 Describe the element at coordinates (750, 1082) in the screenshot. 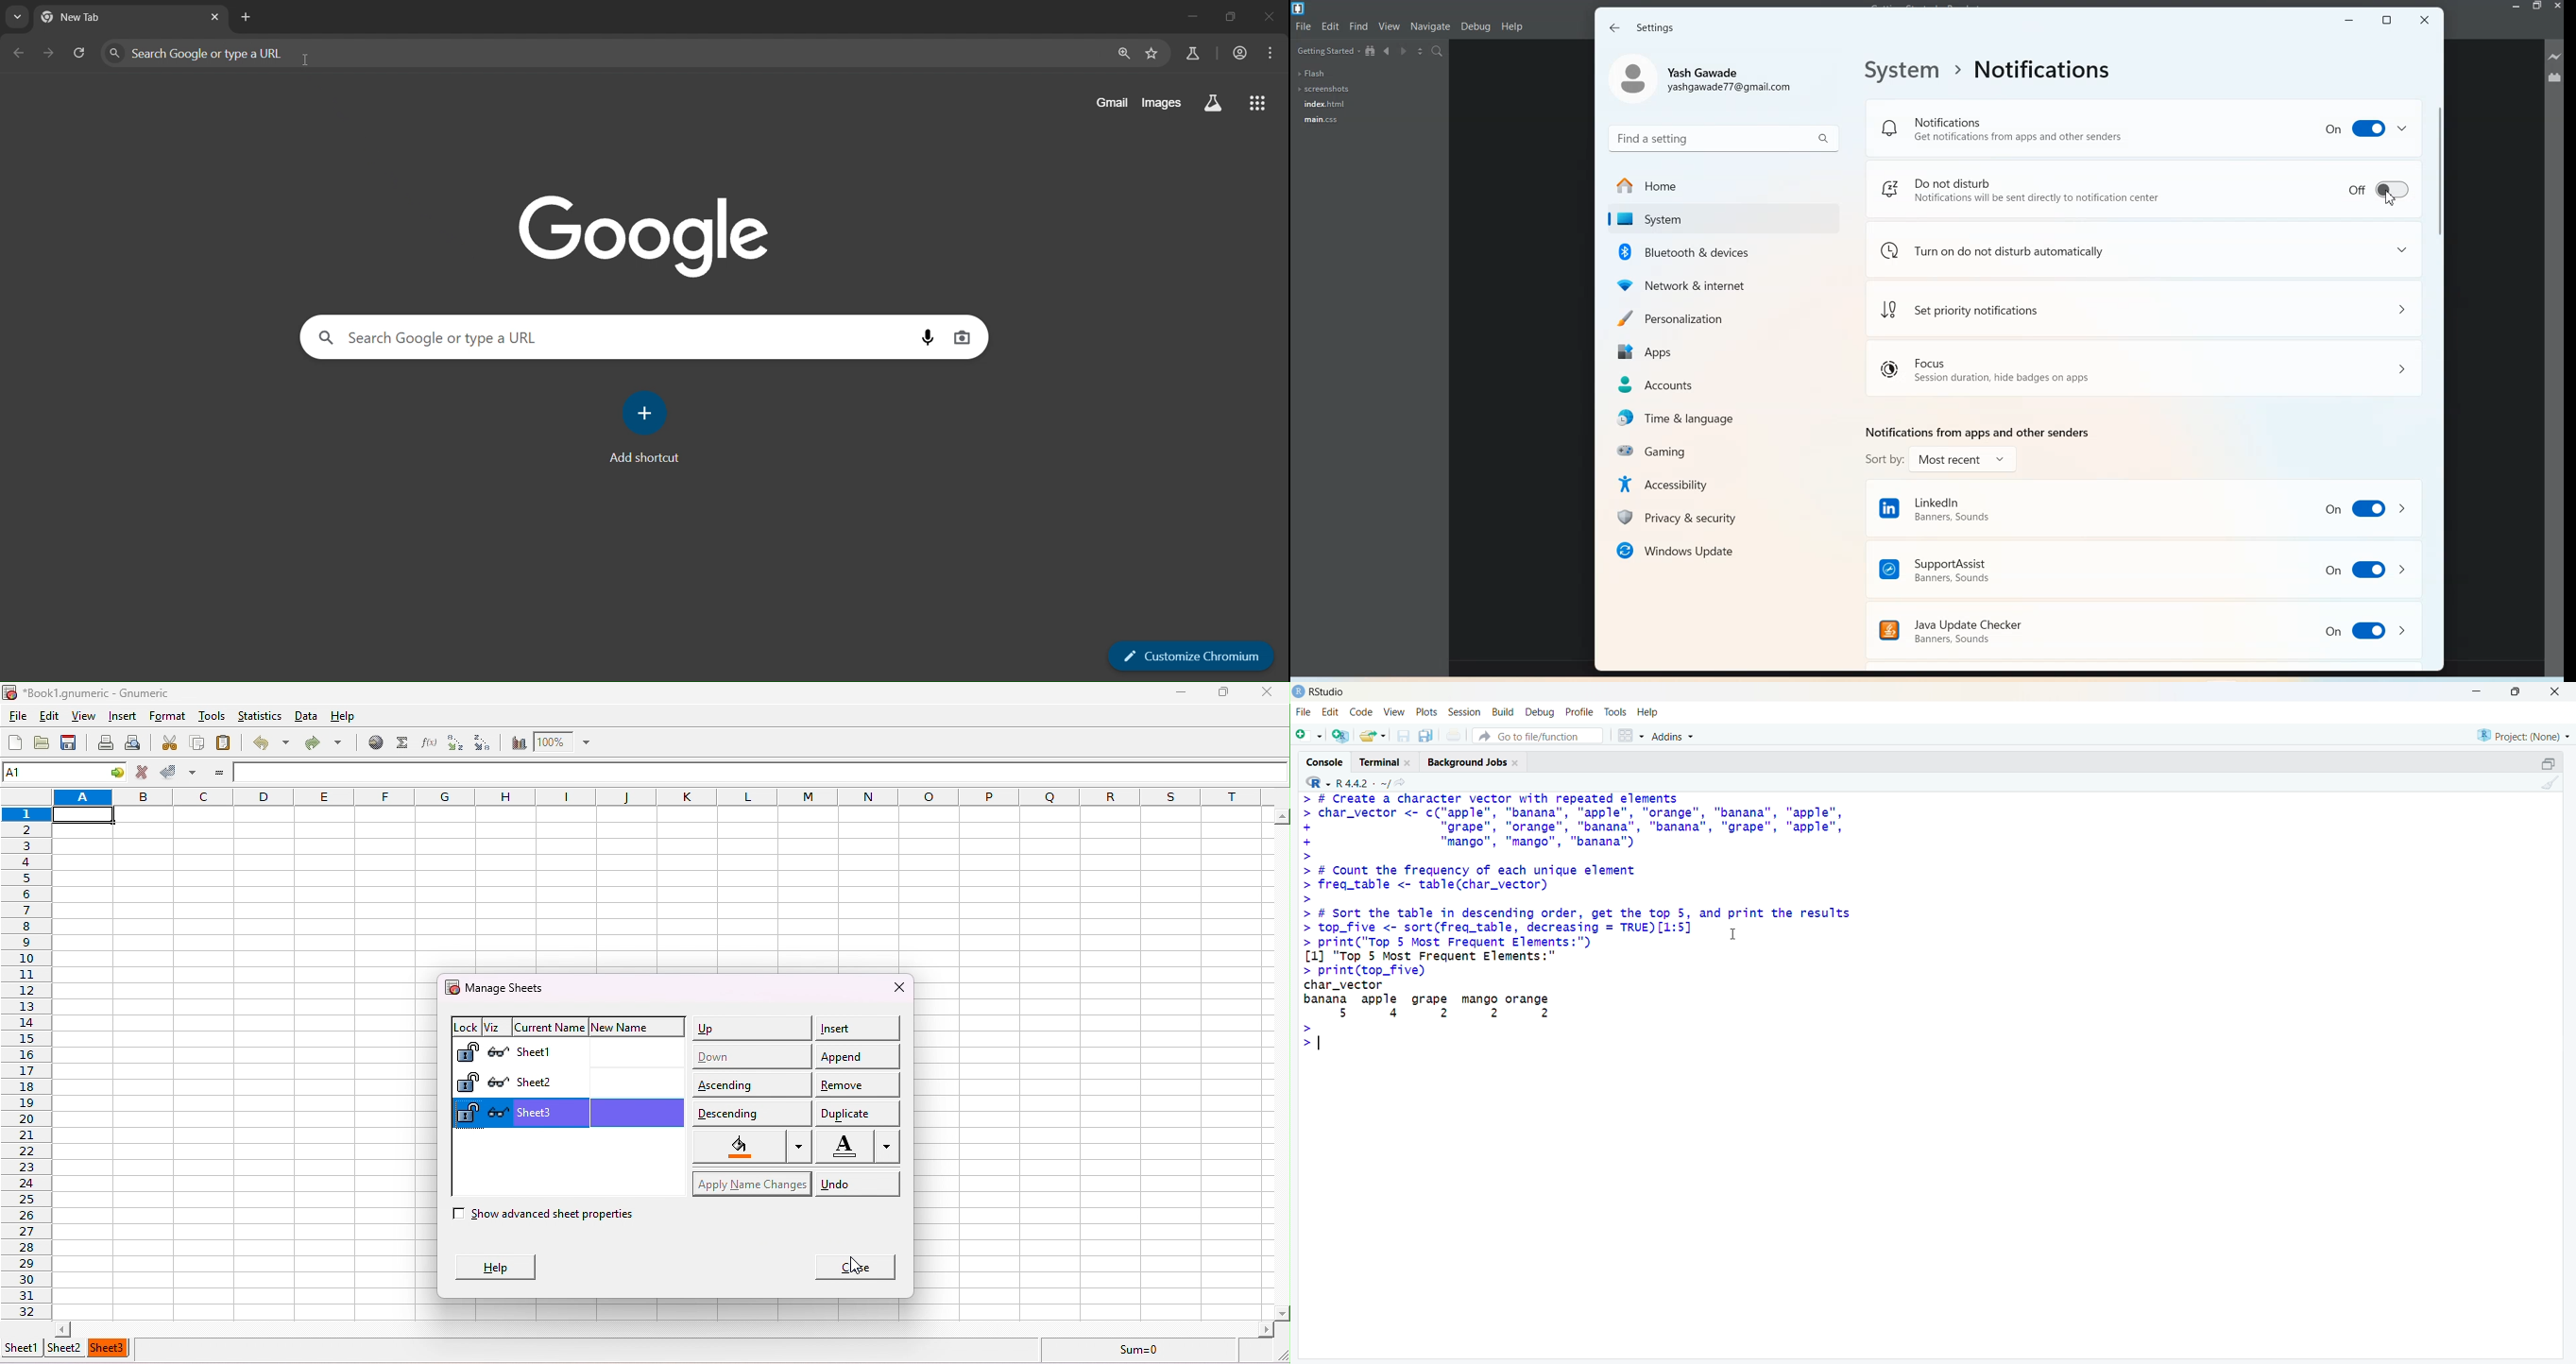

I see `ascending` at that location.